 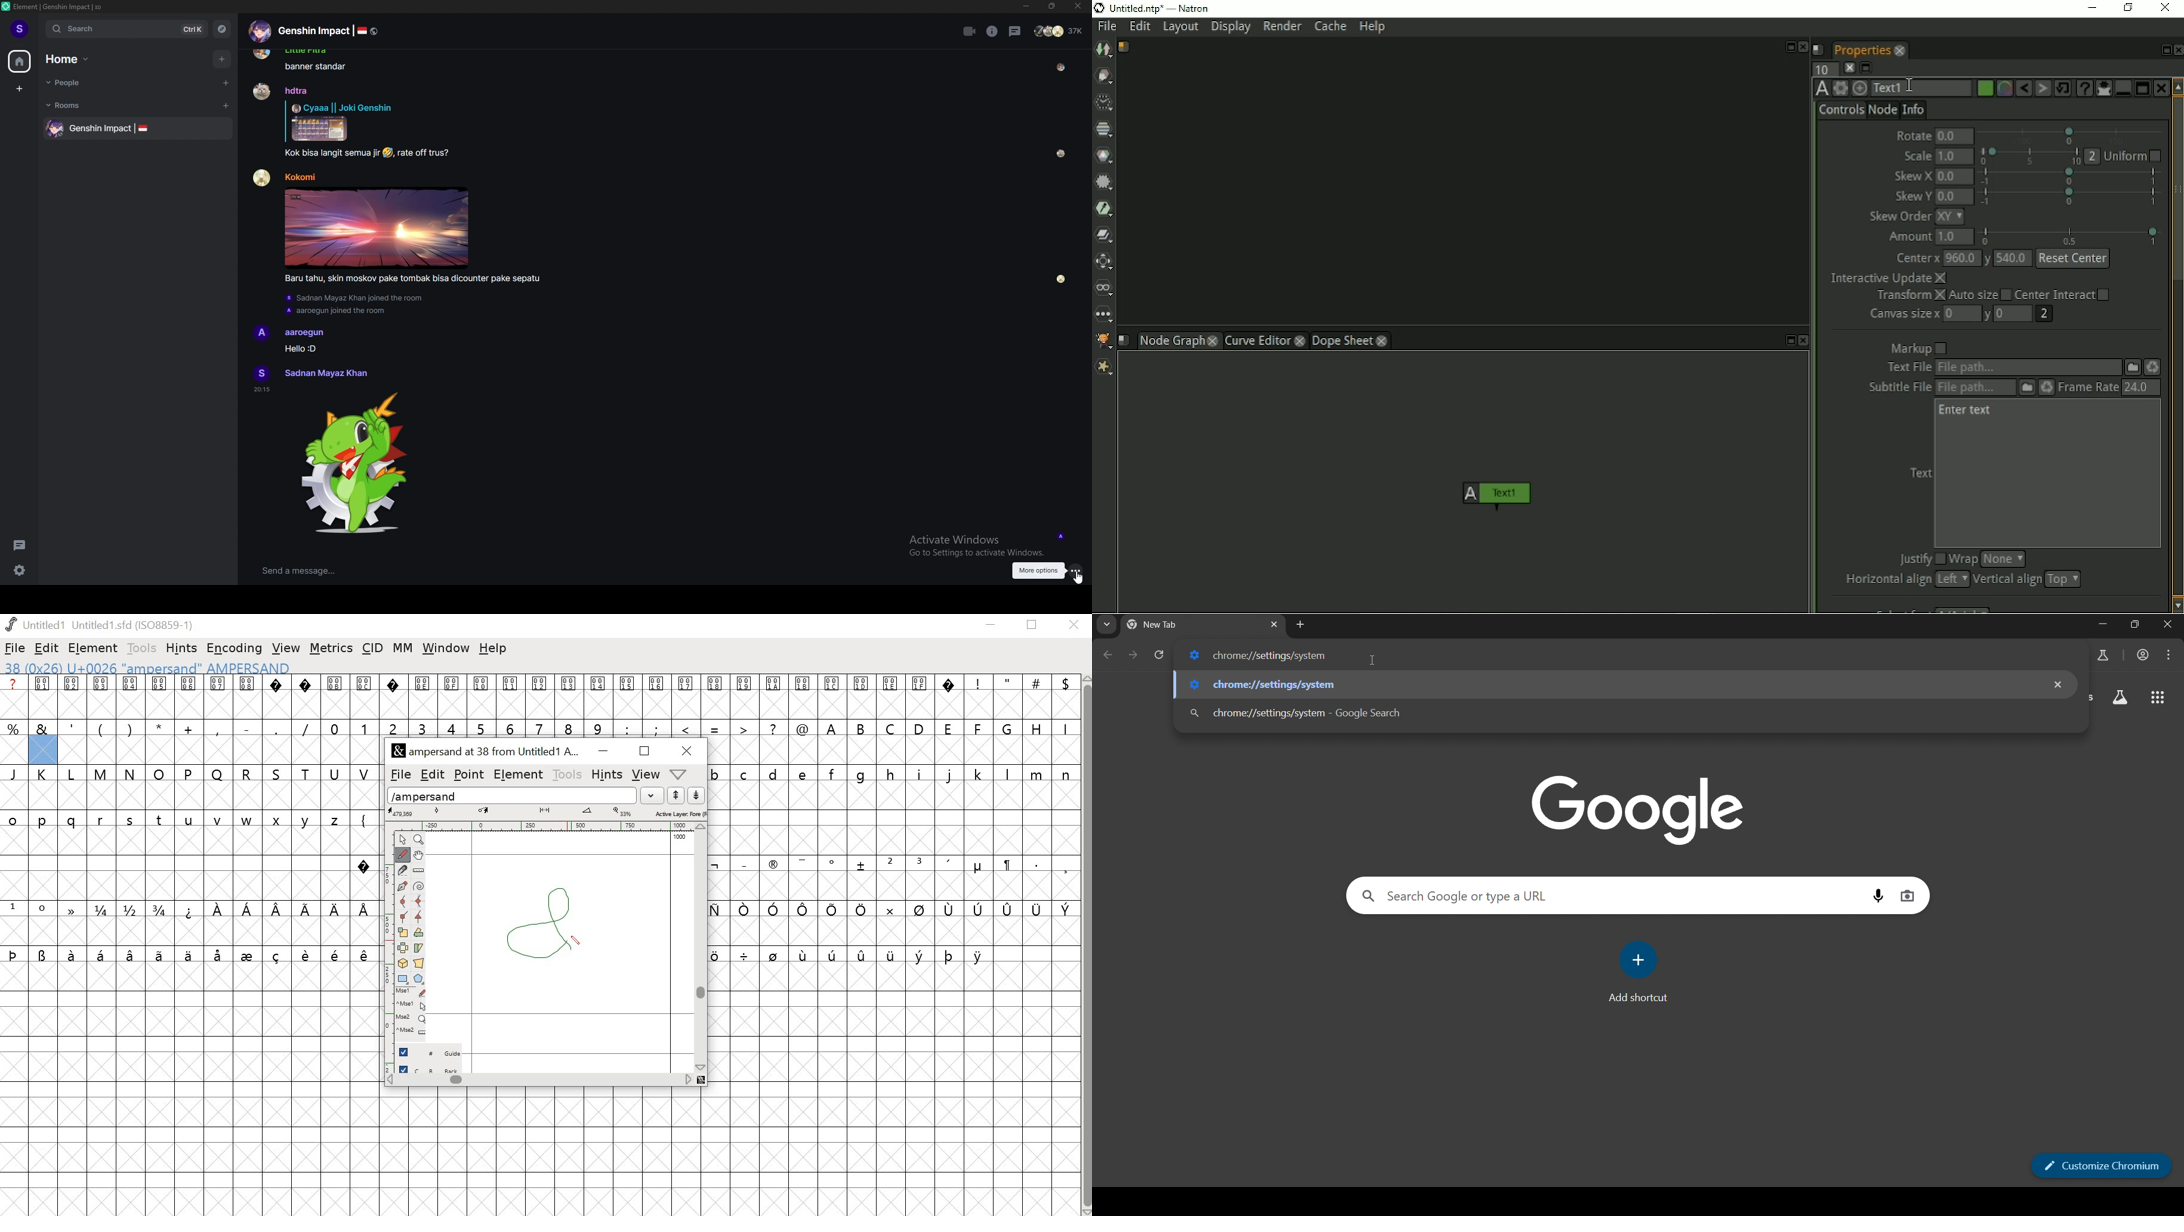 What do you see at coordinates (628, 698) in the screenshot?
I see `0015` at bounding box center [628, 698].